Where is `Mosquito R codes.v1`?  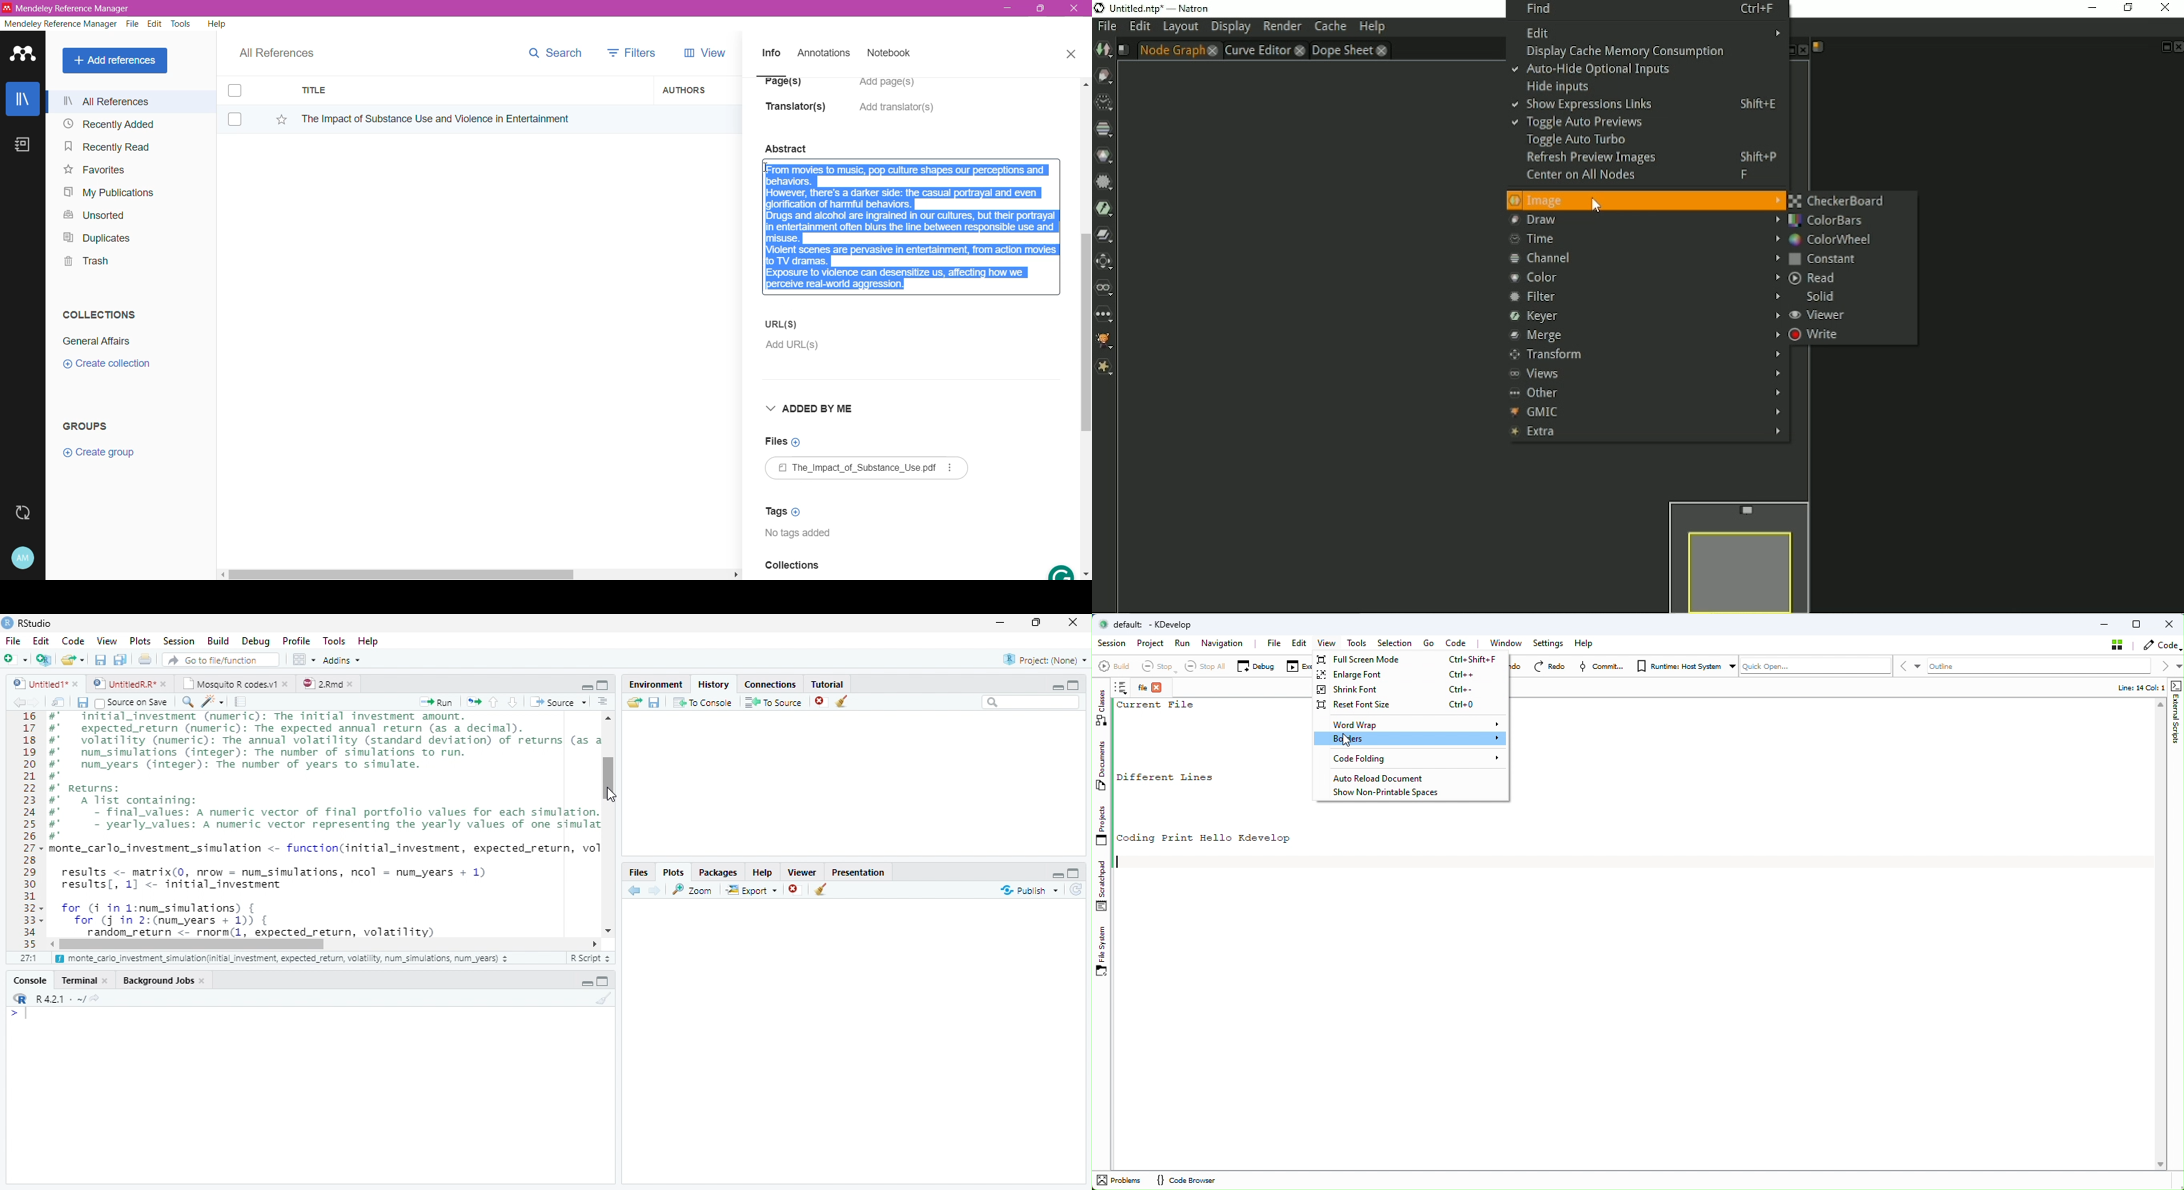
Mosquito R codes.v1 is located at coordinates (234, 683).